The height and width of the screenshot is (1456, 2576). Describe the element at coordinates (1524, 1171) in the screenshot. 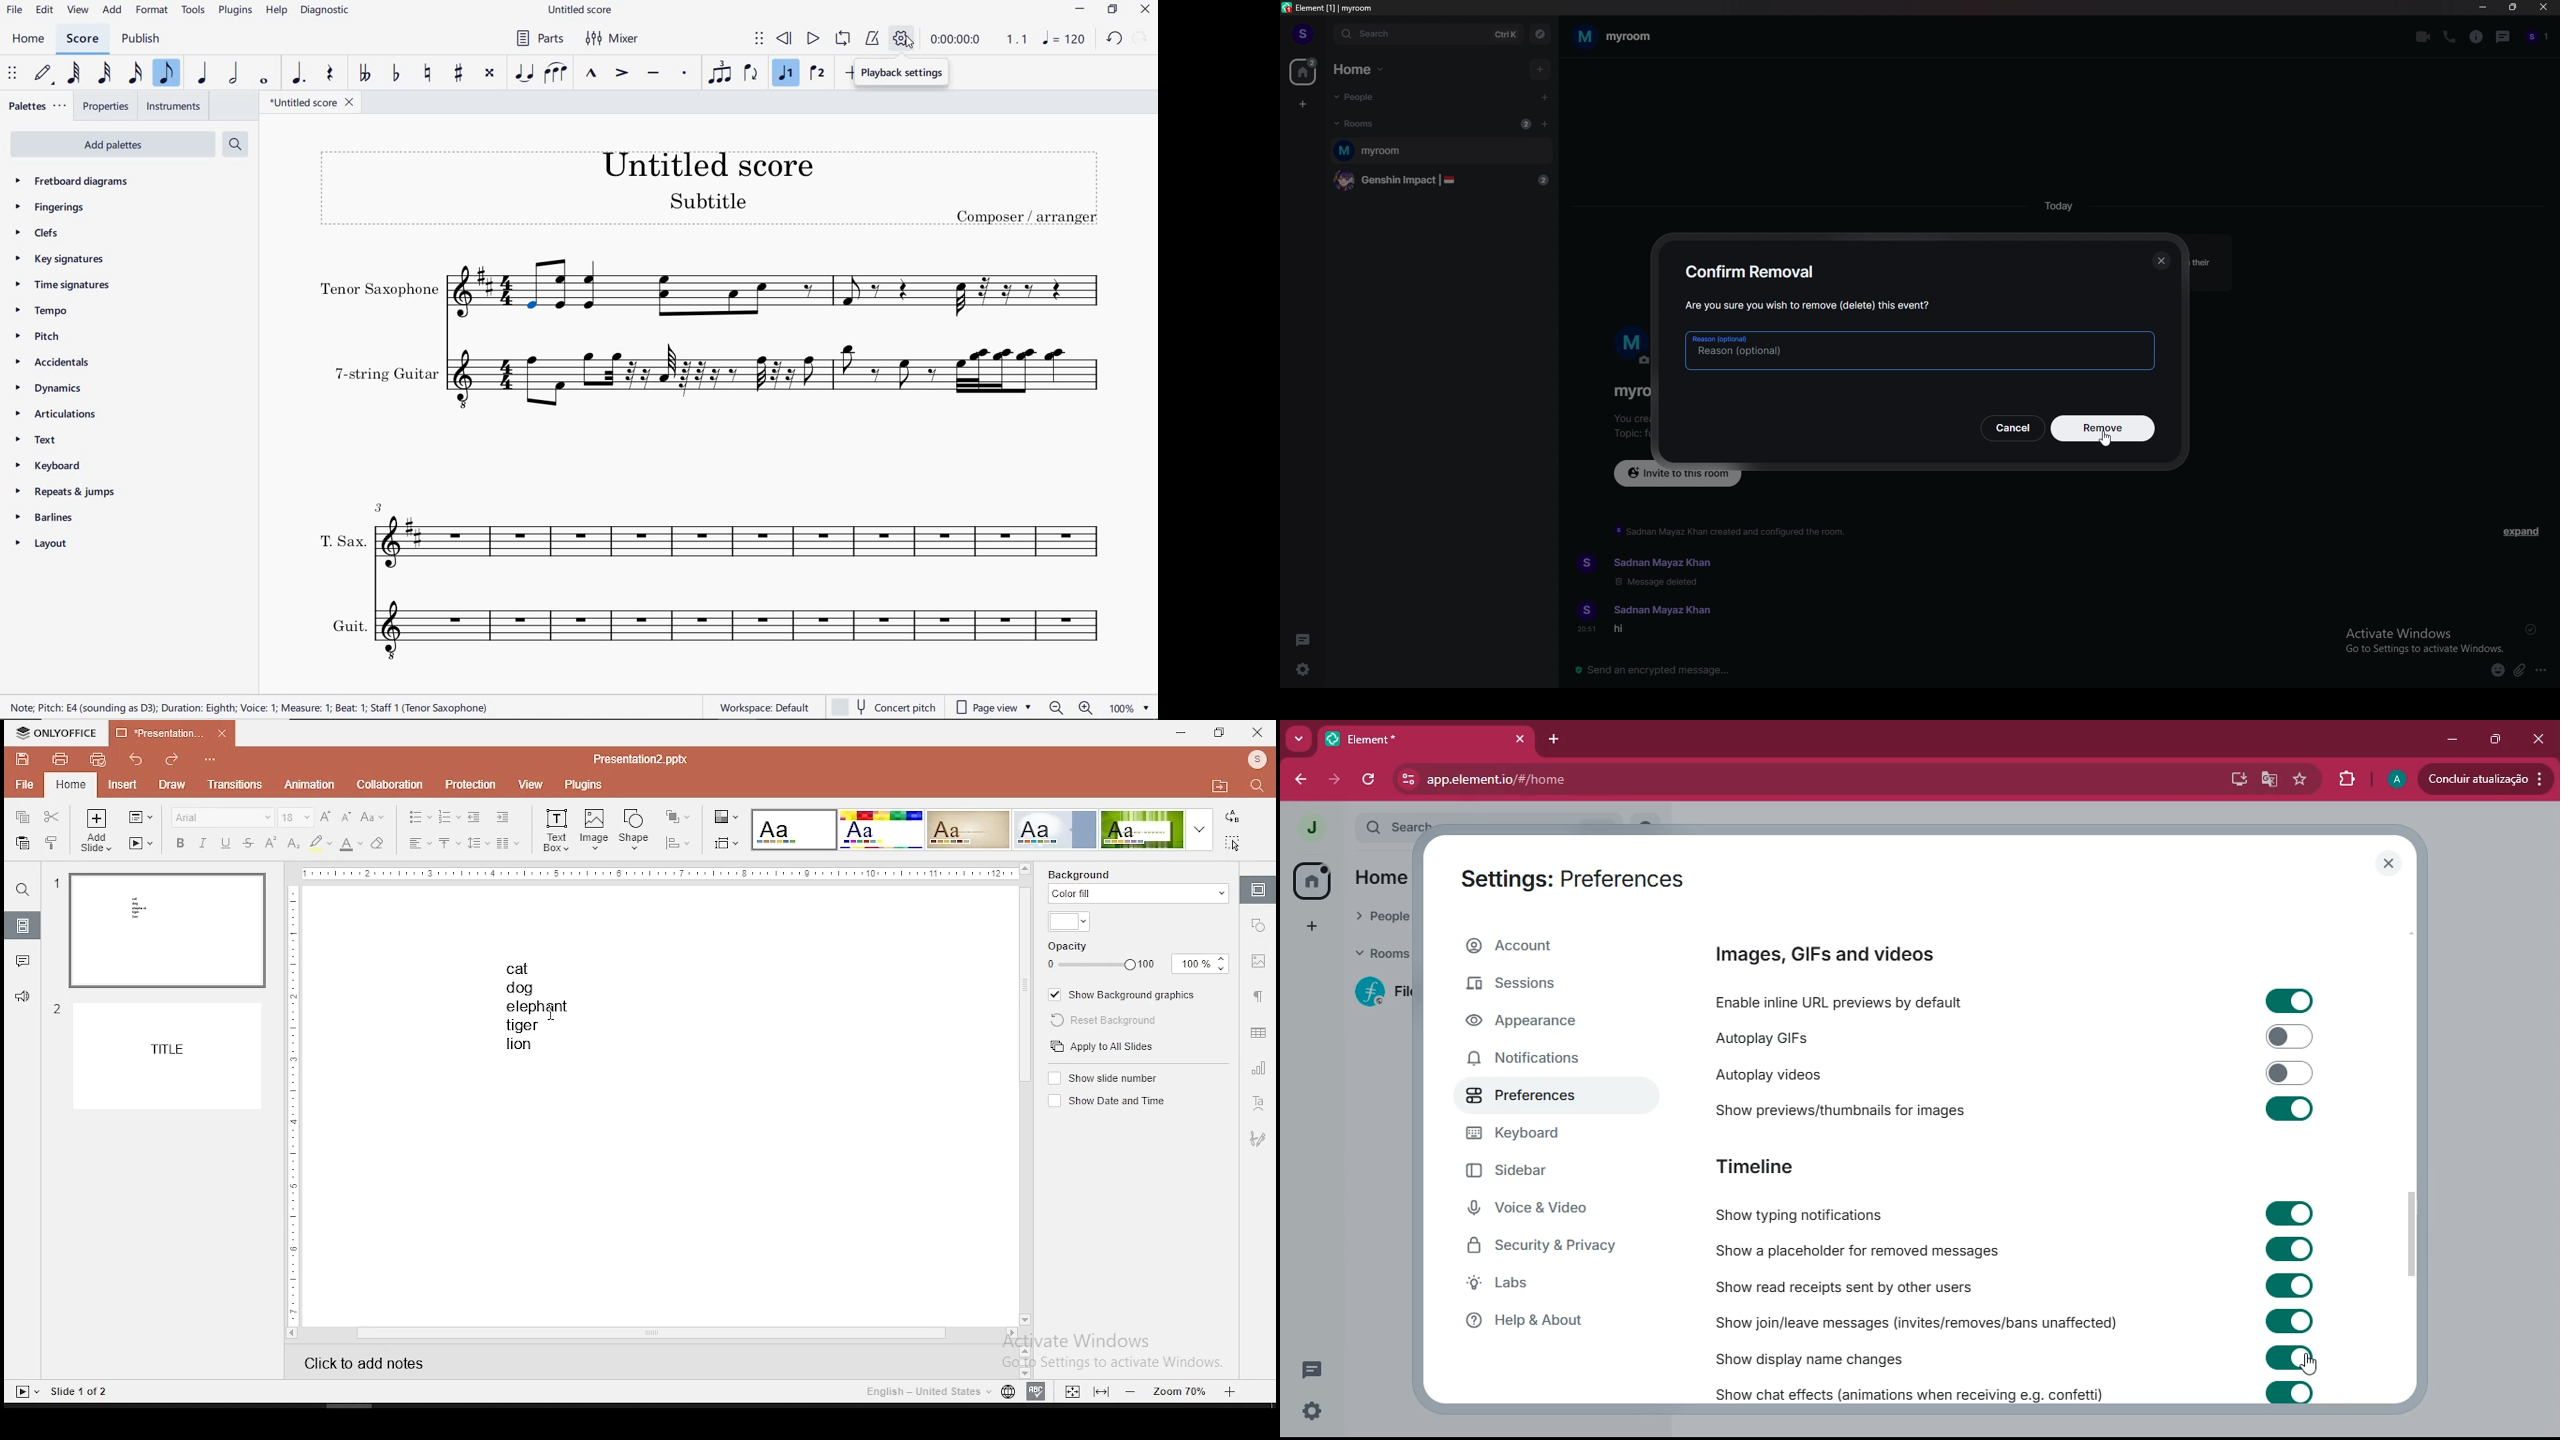

I see `sidebar` at that location.